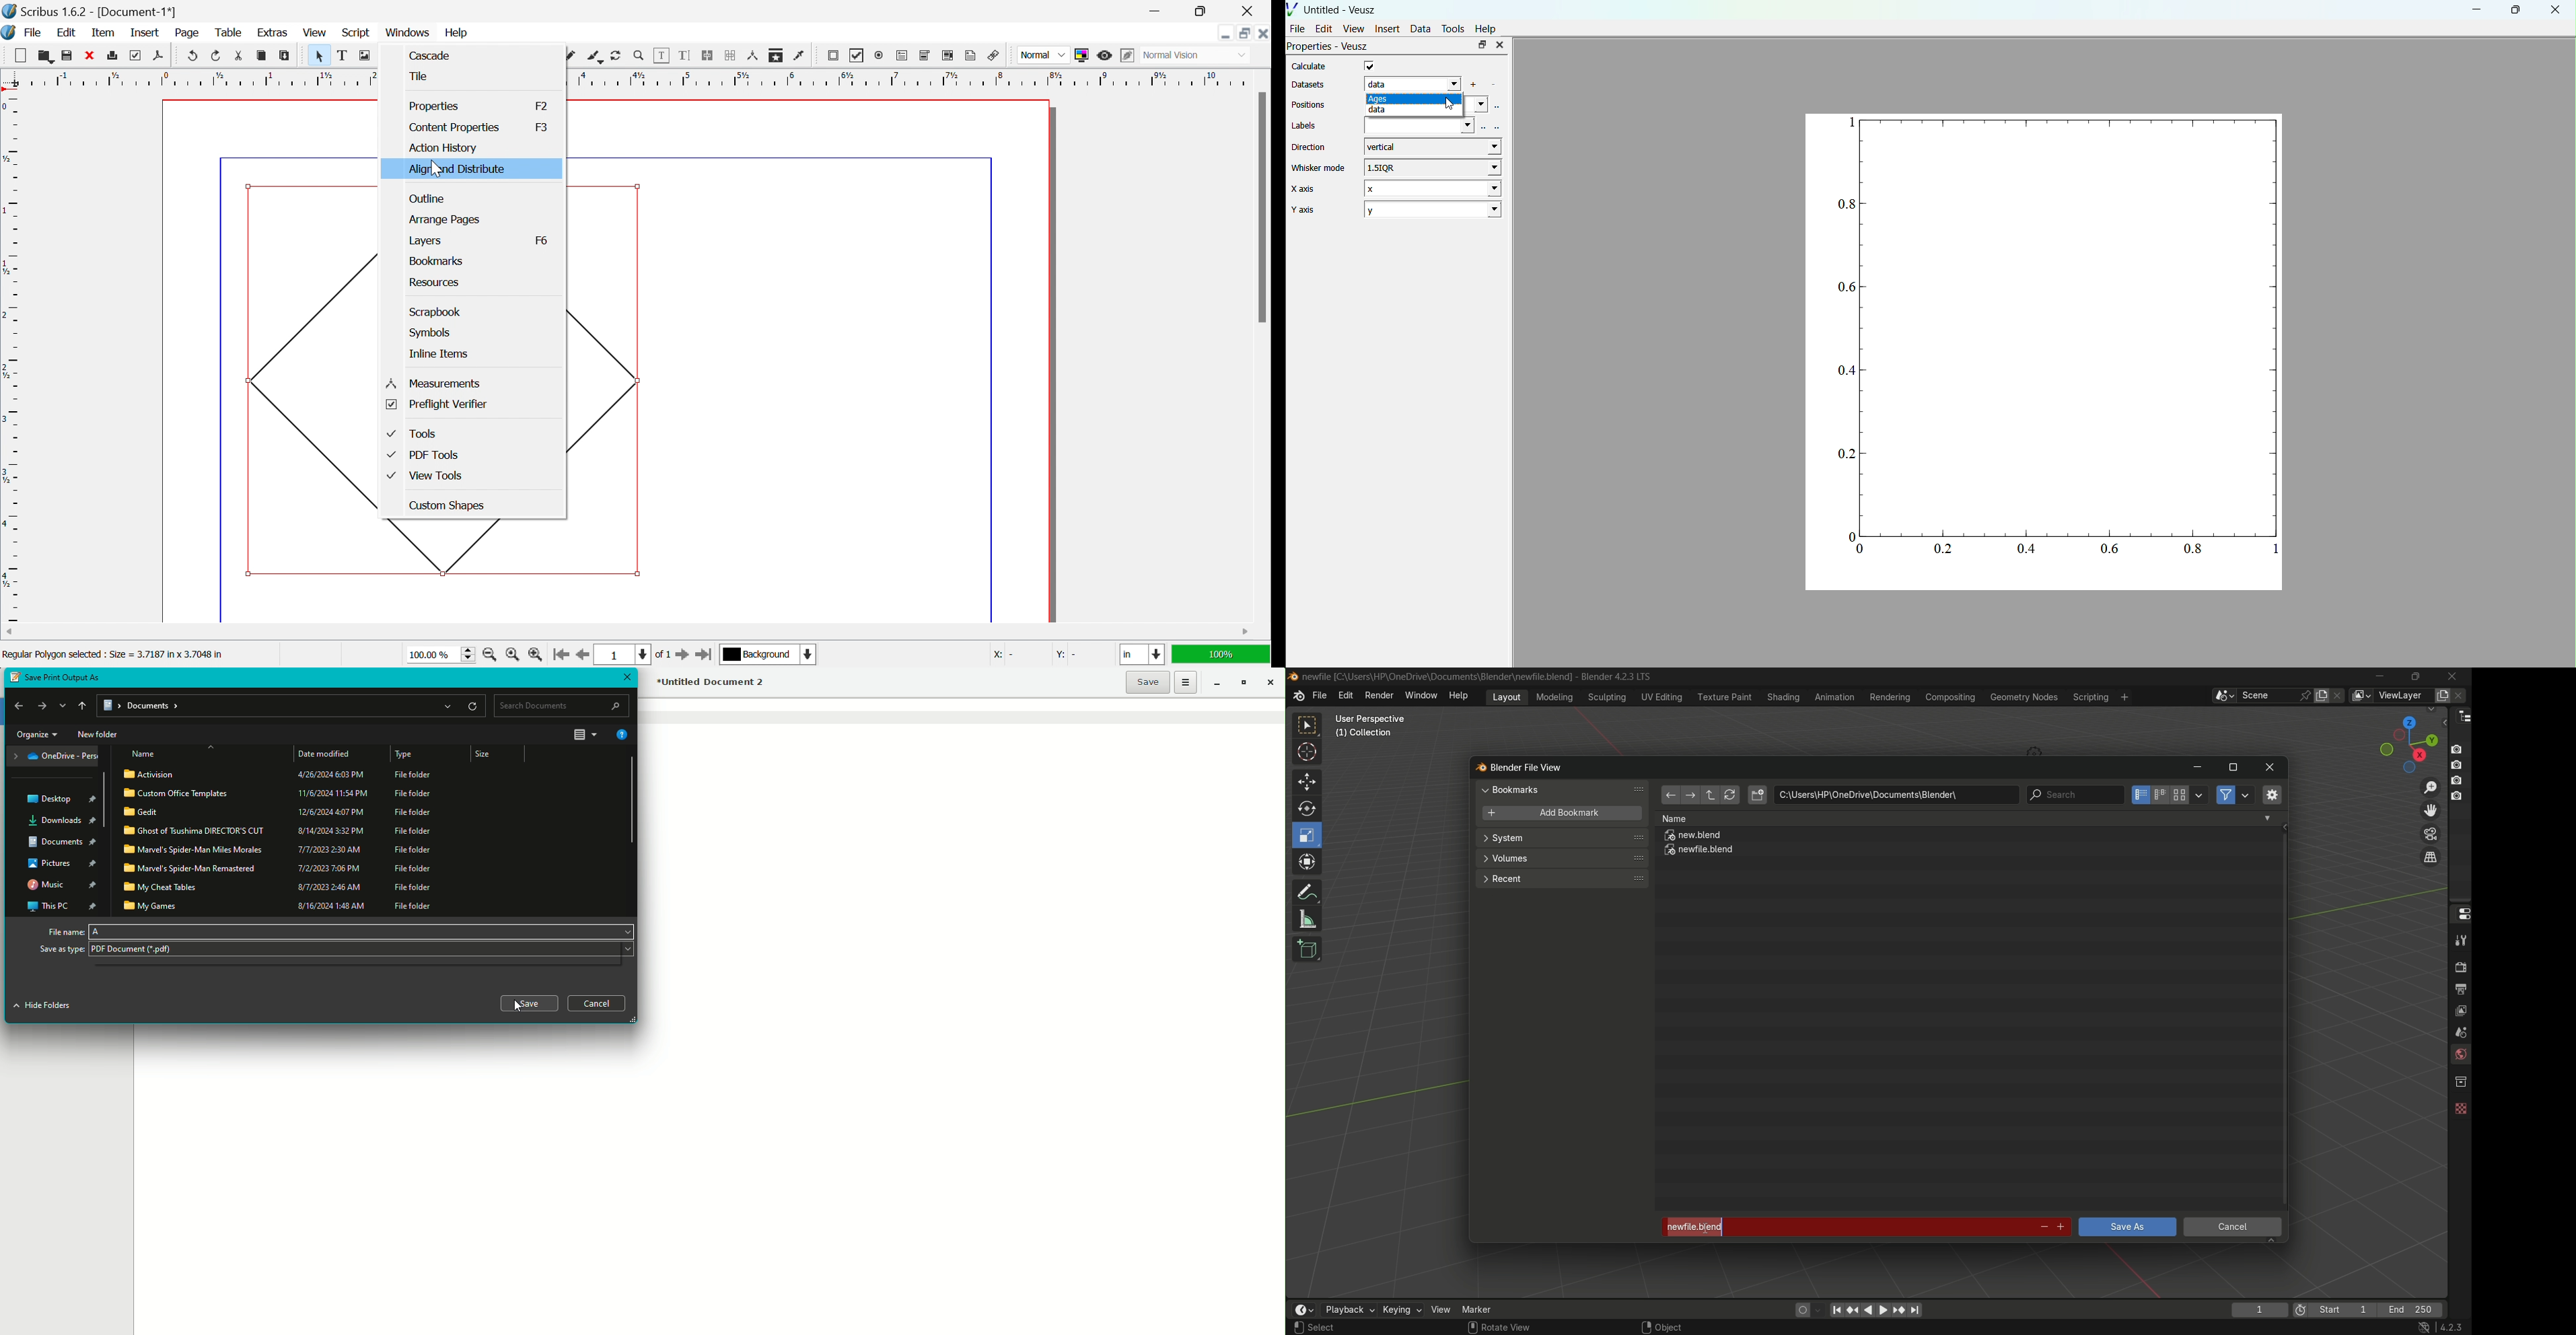 The height and width of the screenshot is (1344, 2576). I want to click on Arc, so click(479, 55).